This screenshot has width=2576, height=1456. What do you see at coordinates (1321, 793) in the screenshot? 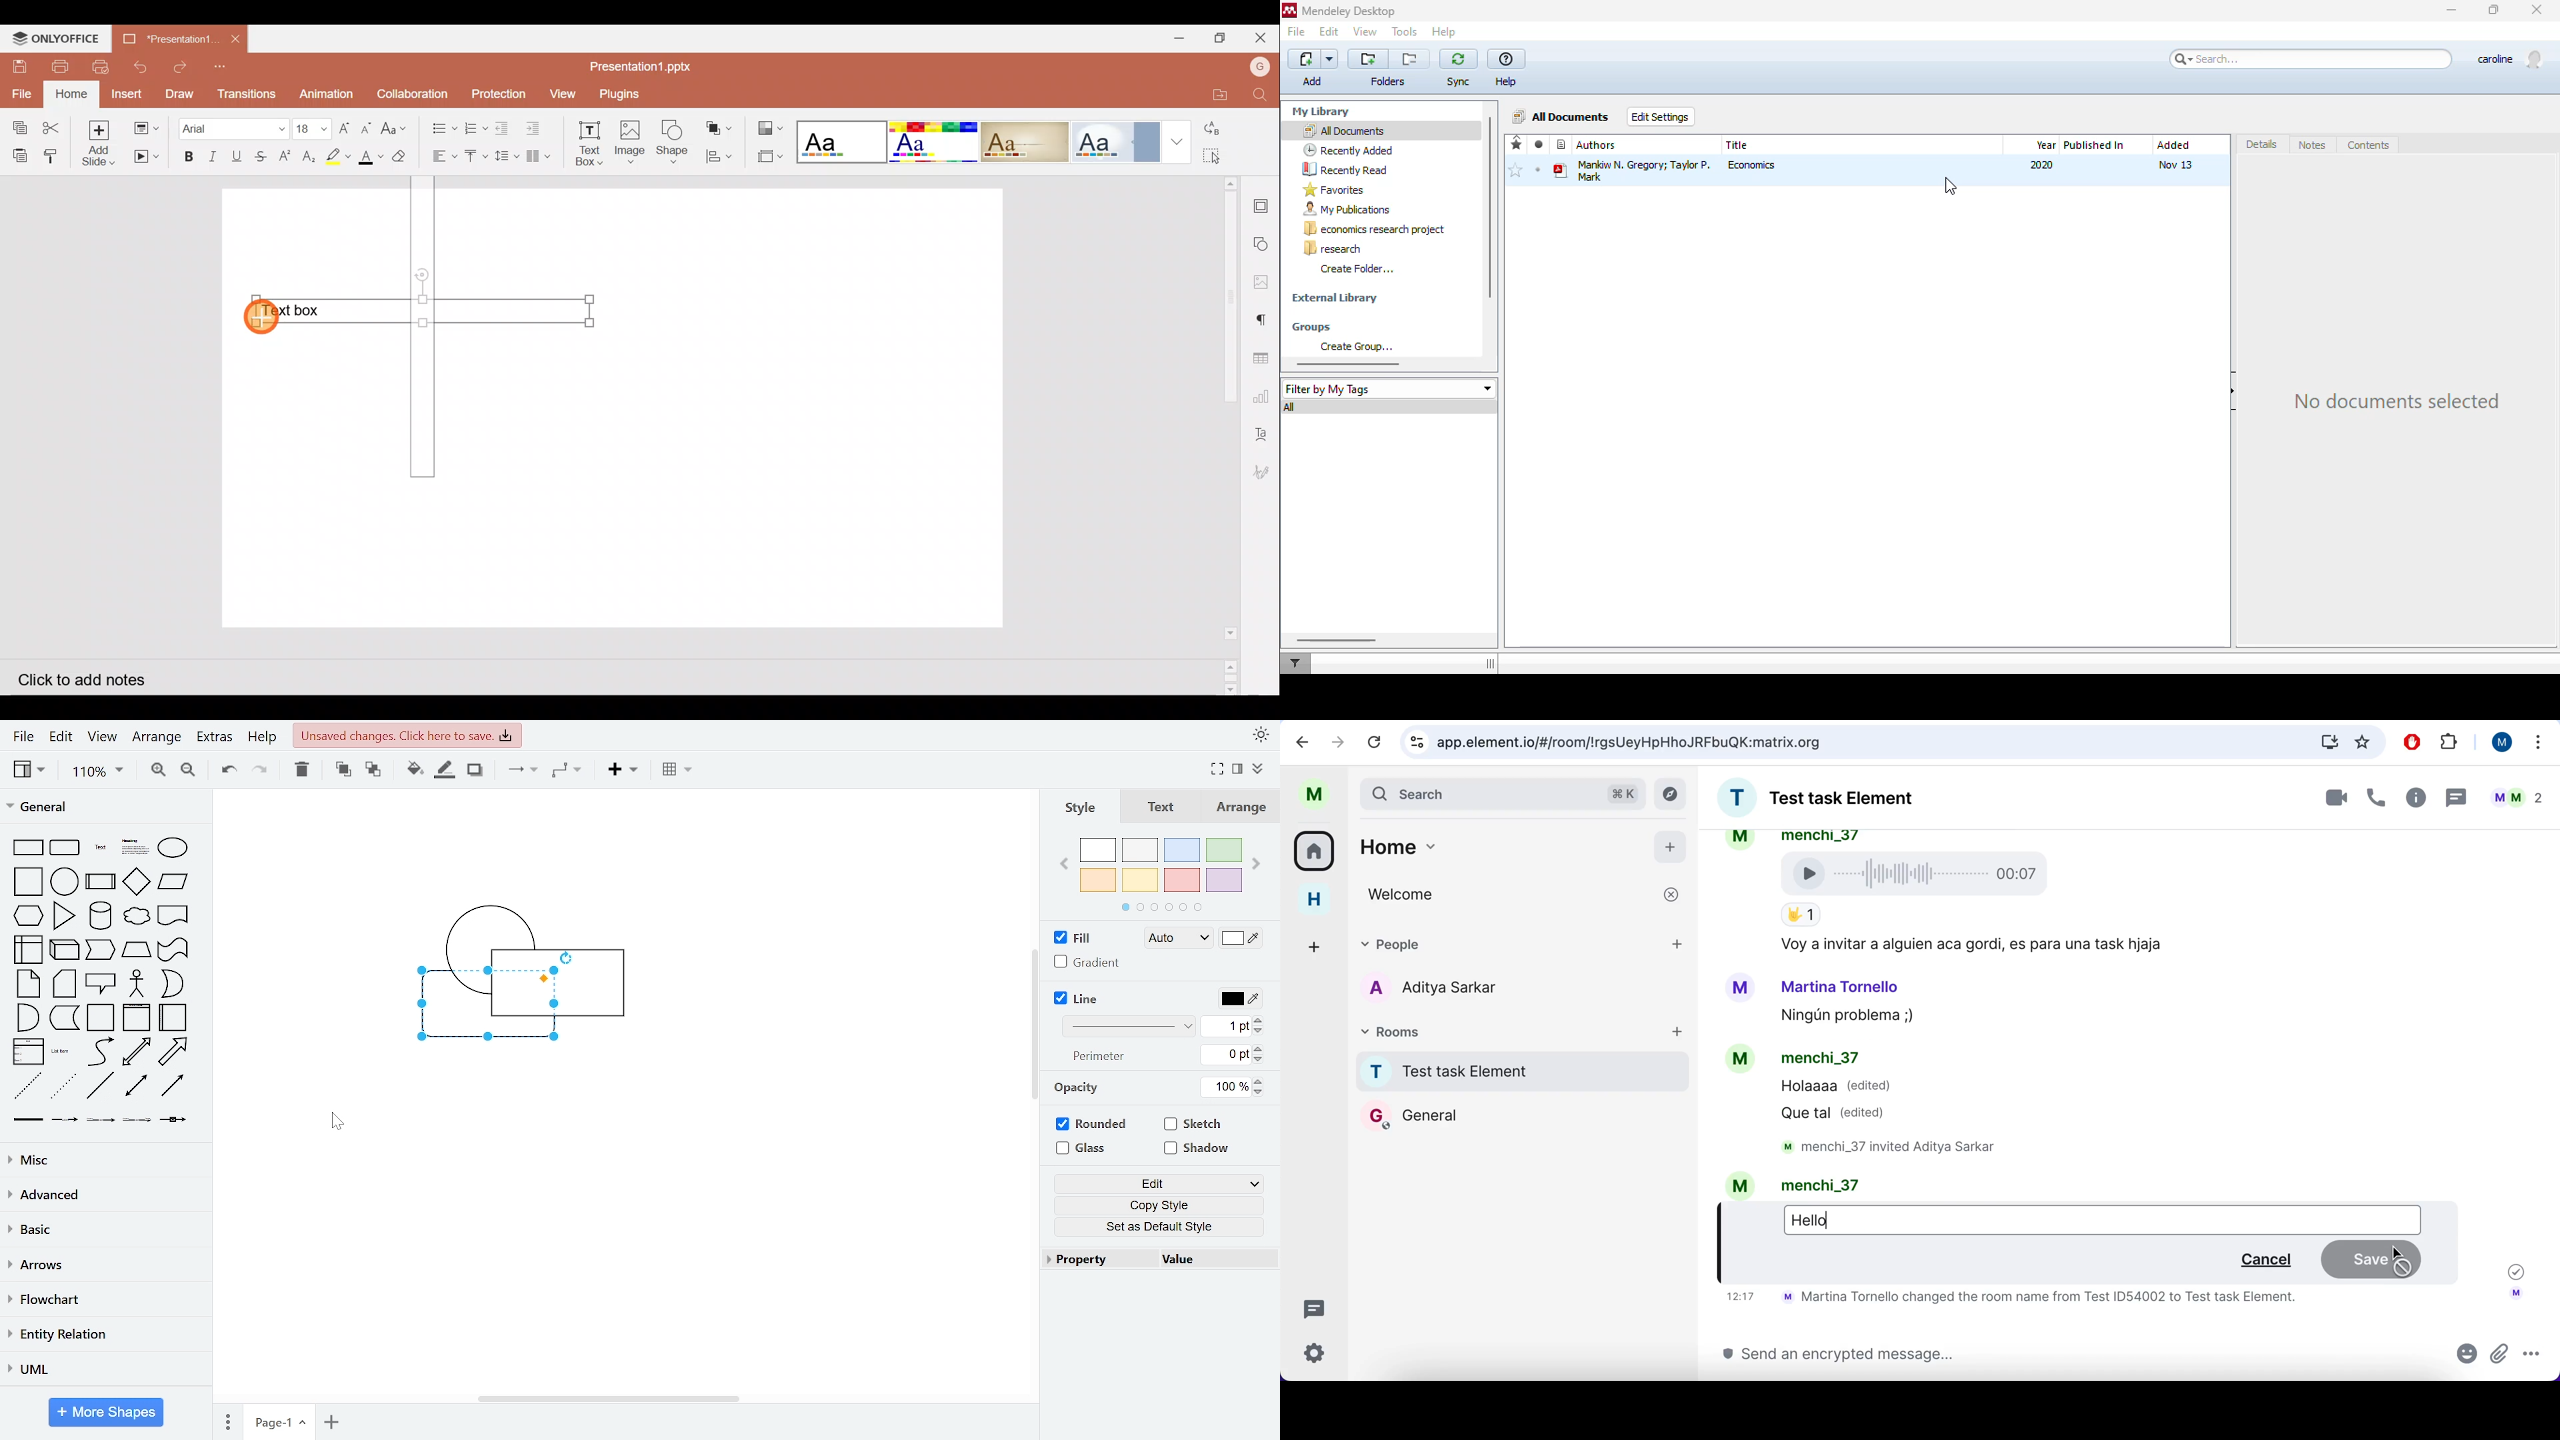
I see `user` at bounding box center [1321, 793].